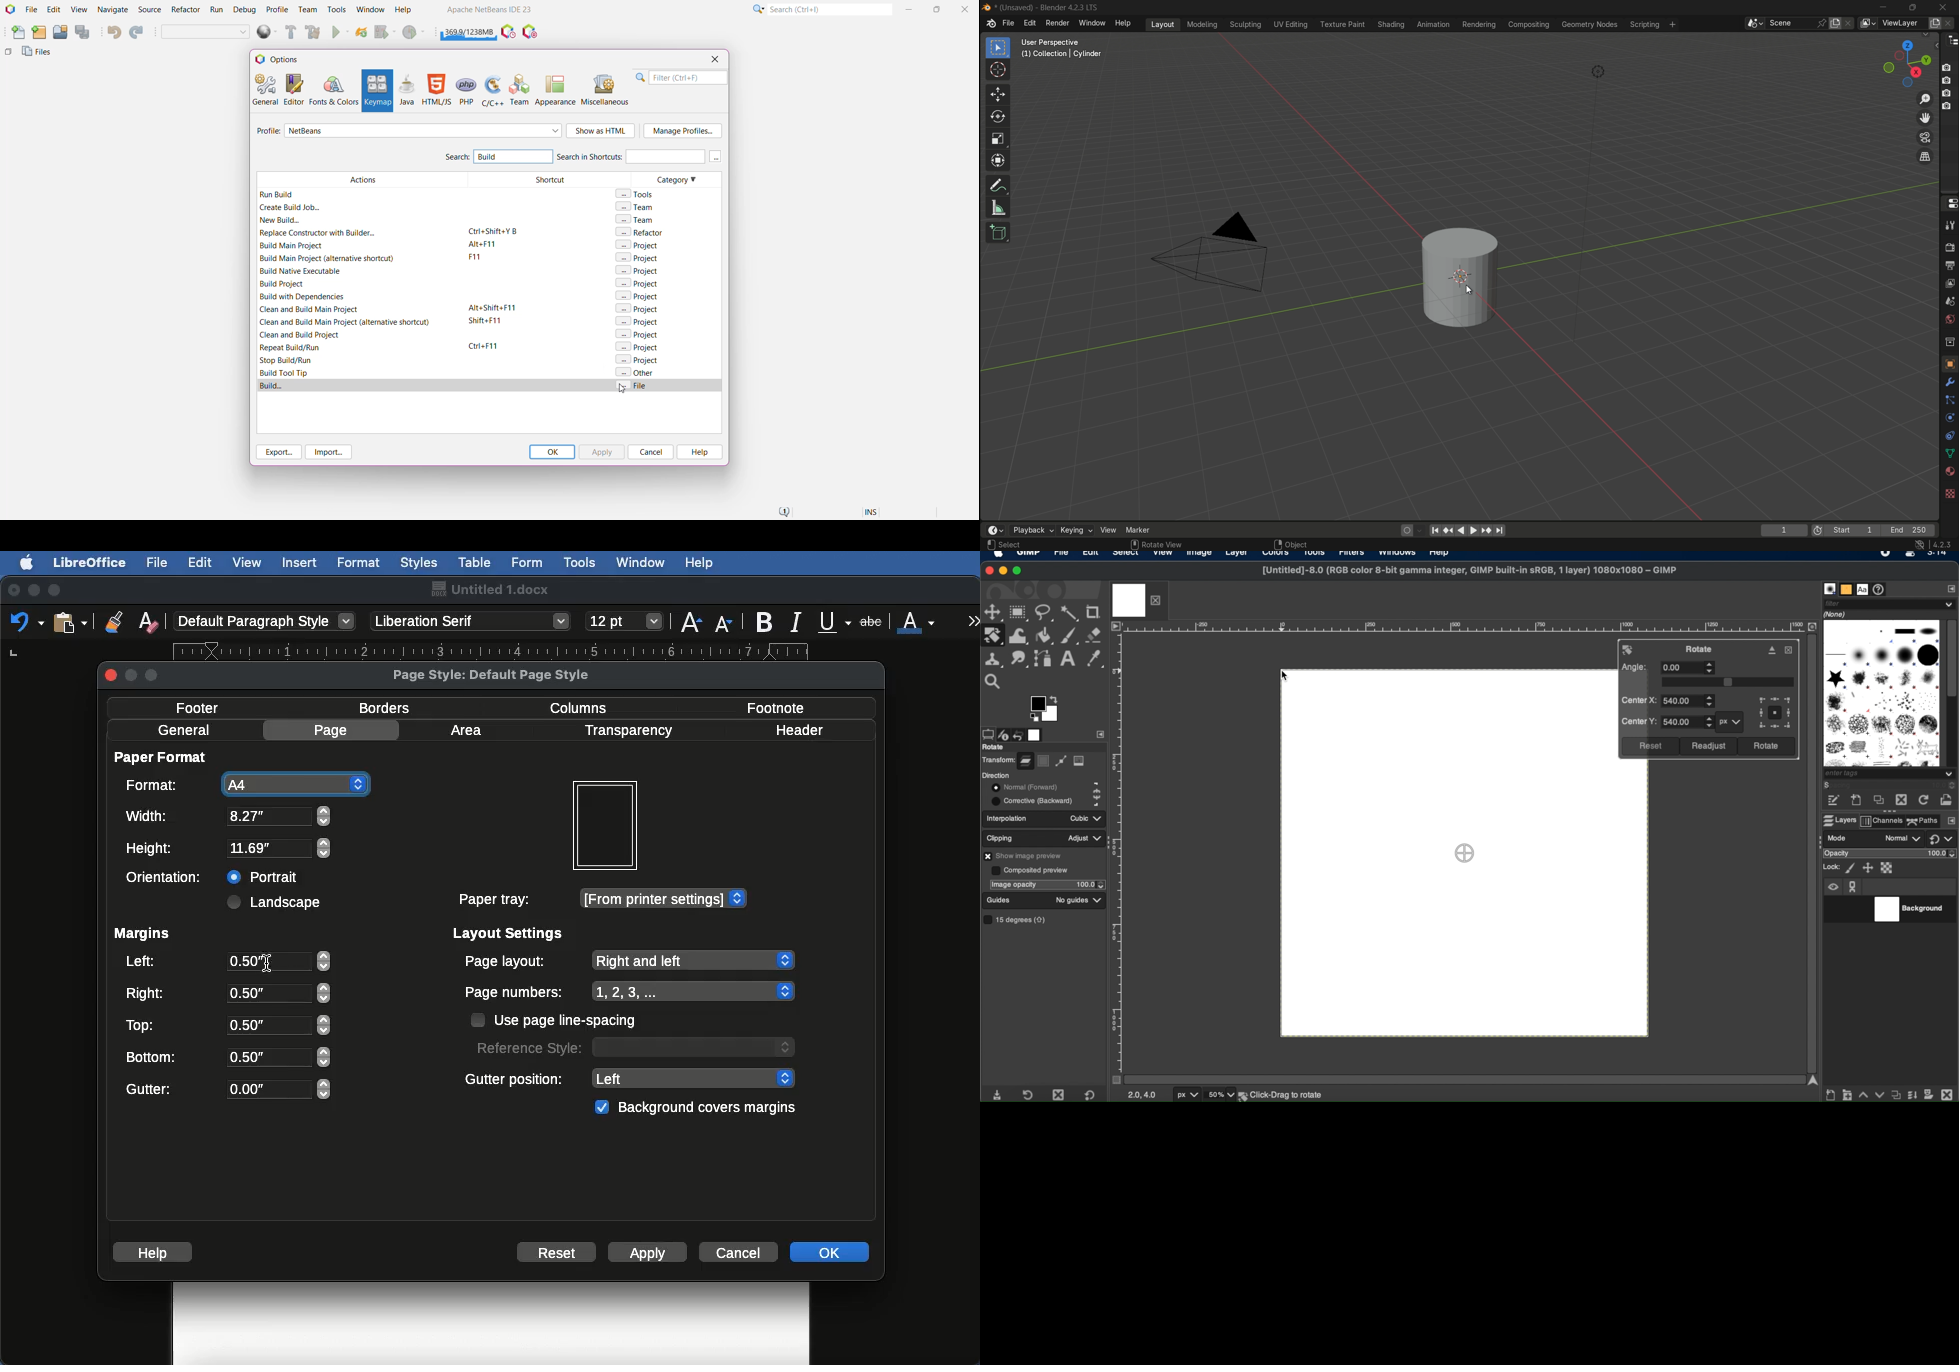 Image resolution: width=1960 pixels, height=1372 pixels. I want to click on anchor icon, so click(1854, 887).